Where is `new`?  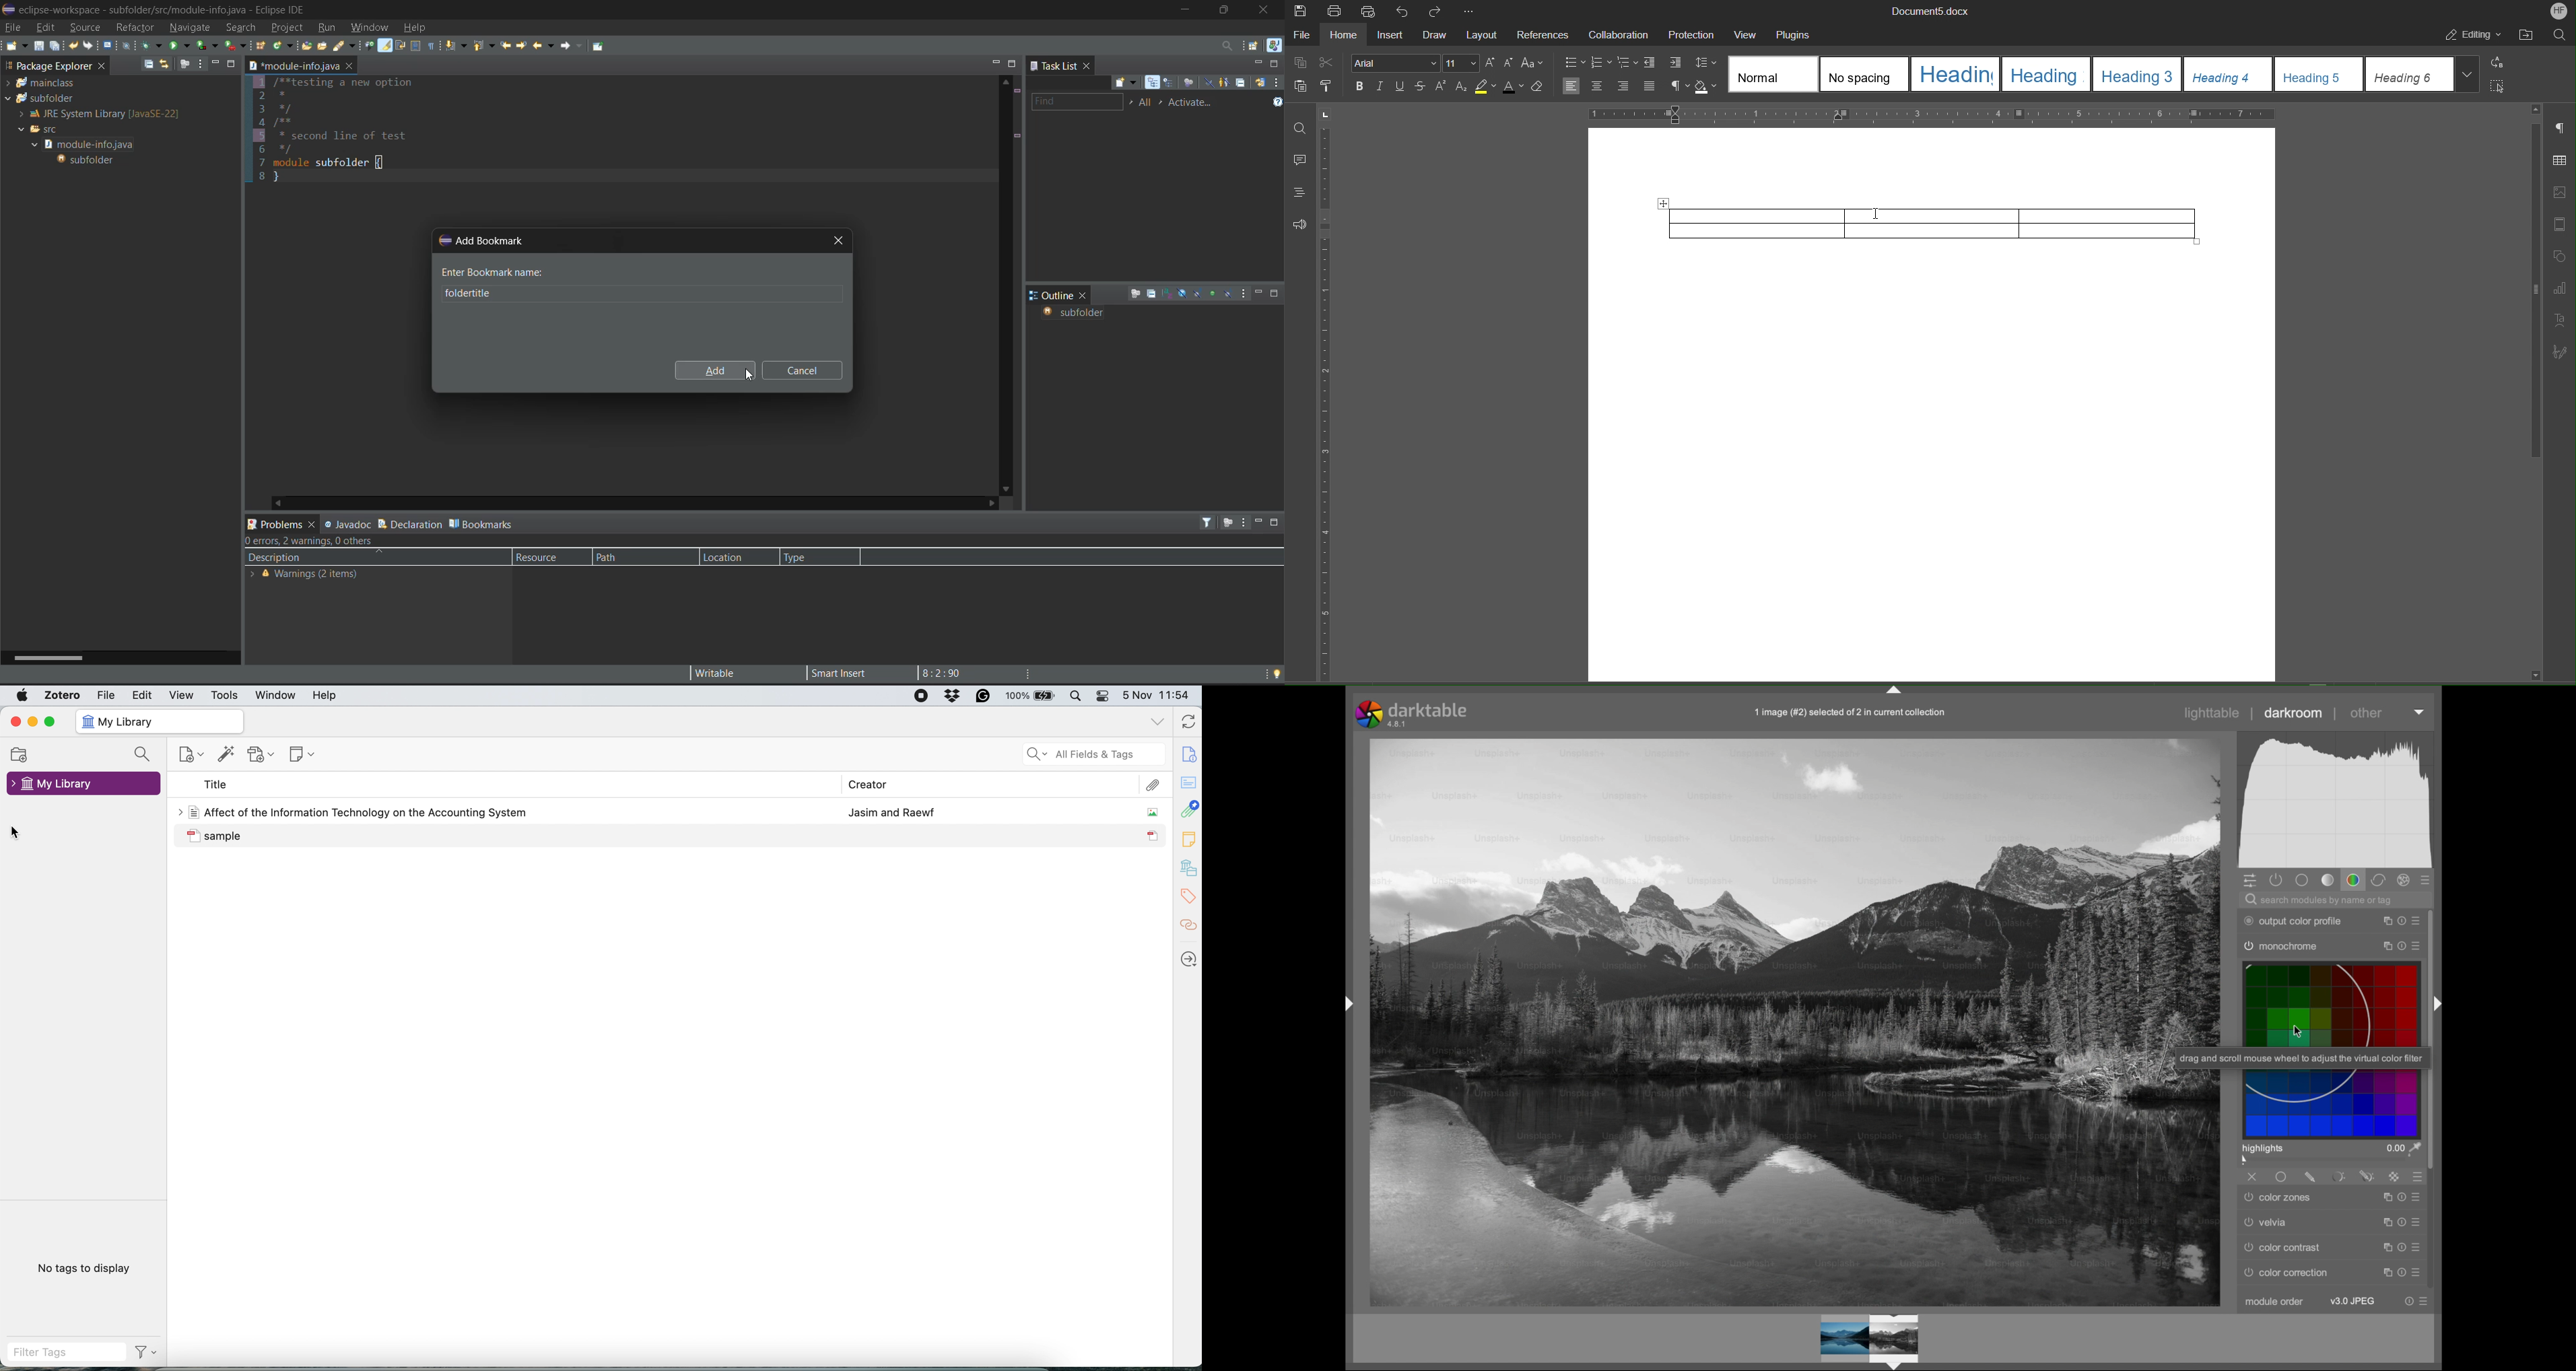
new is located at coordinates (15, 46).